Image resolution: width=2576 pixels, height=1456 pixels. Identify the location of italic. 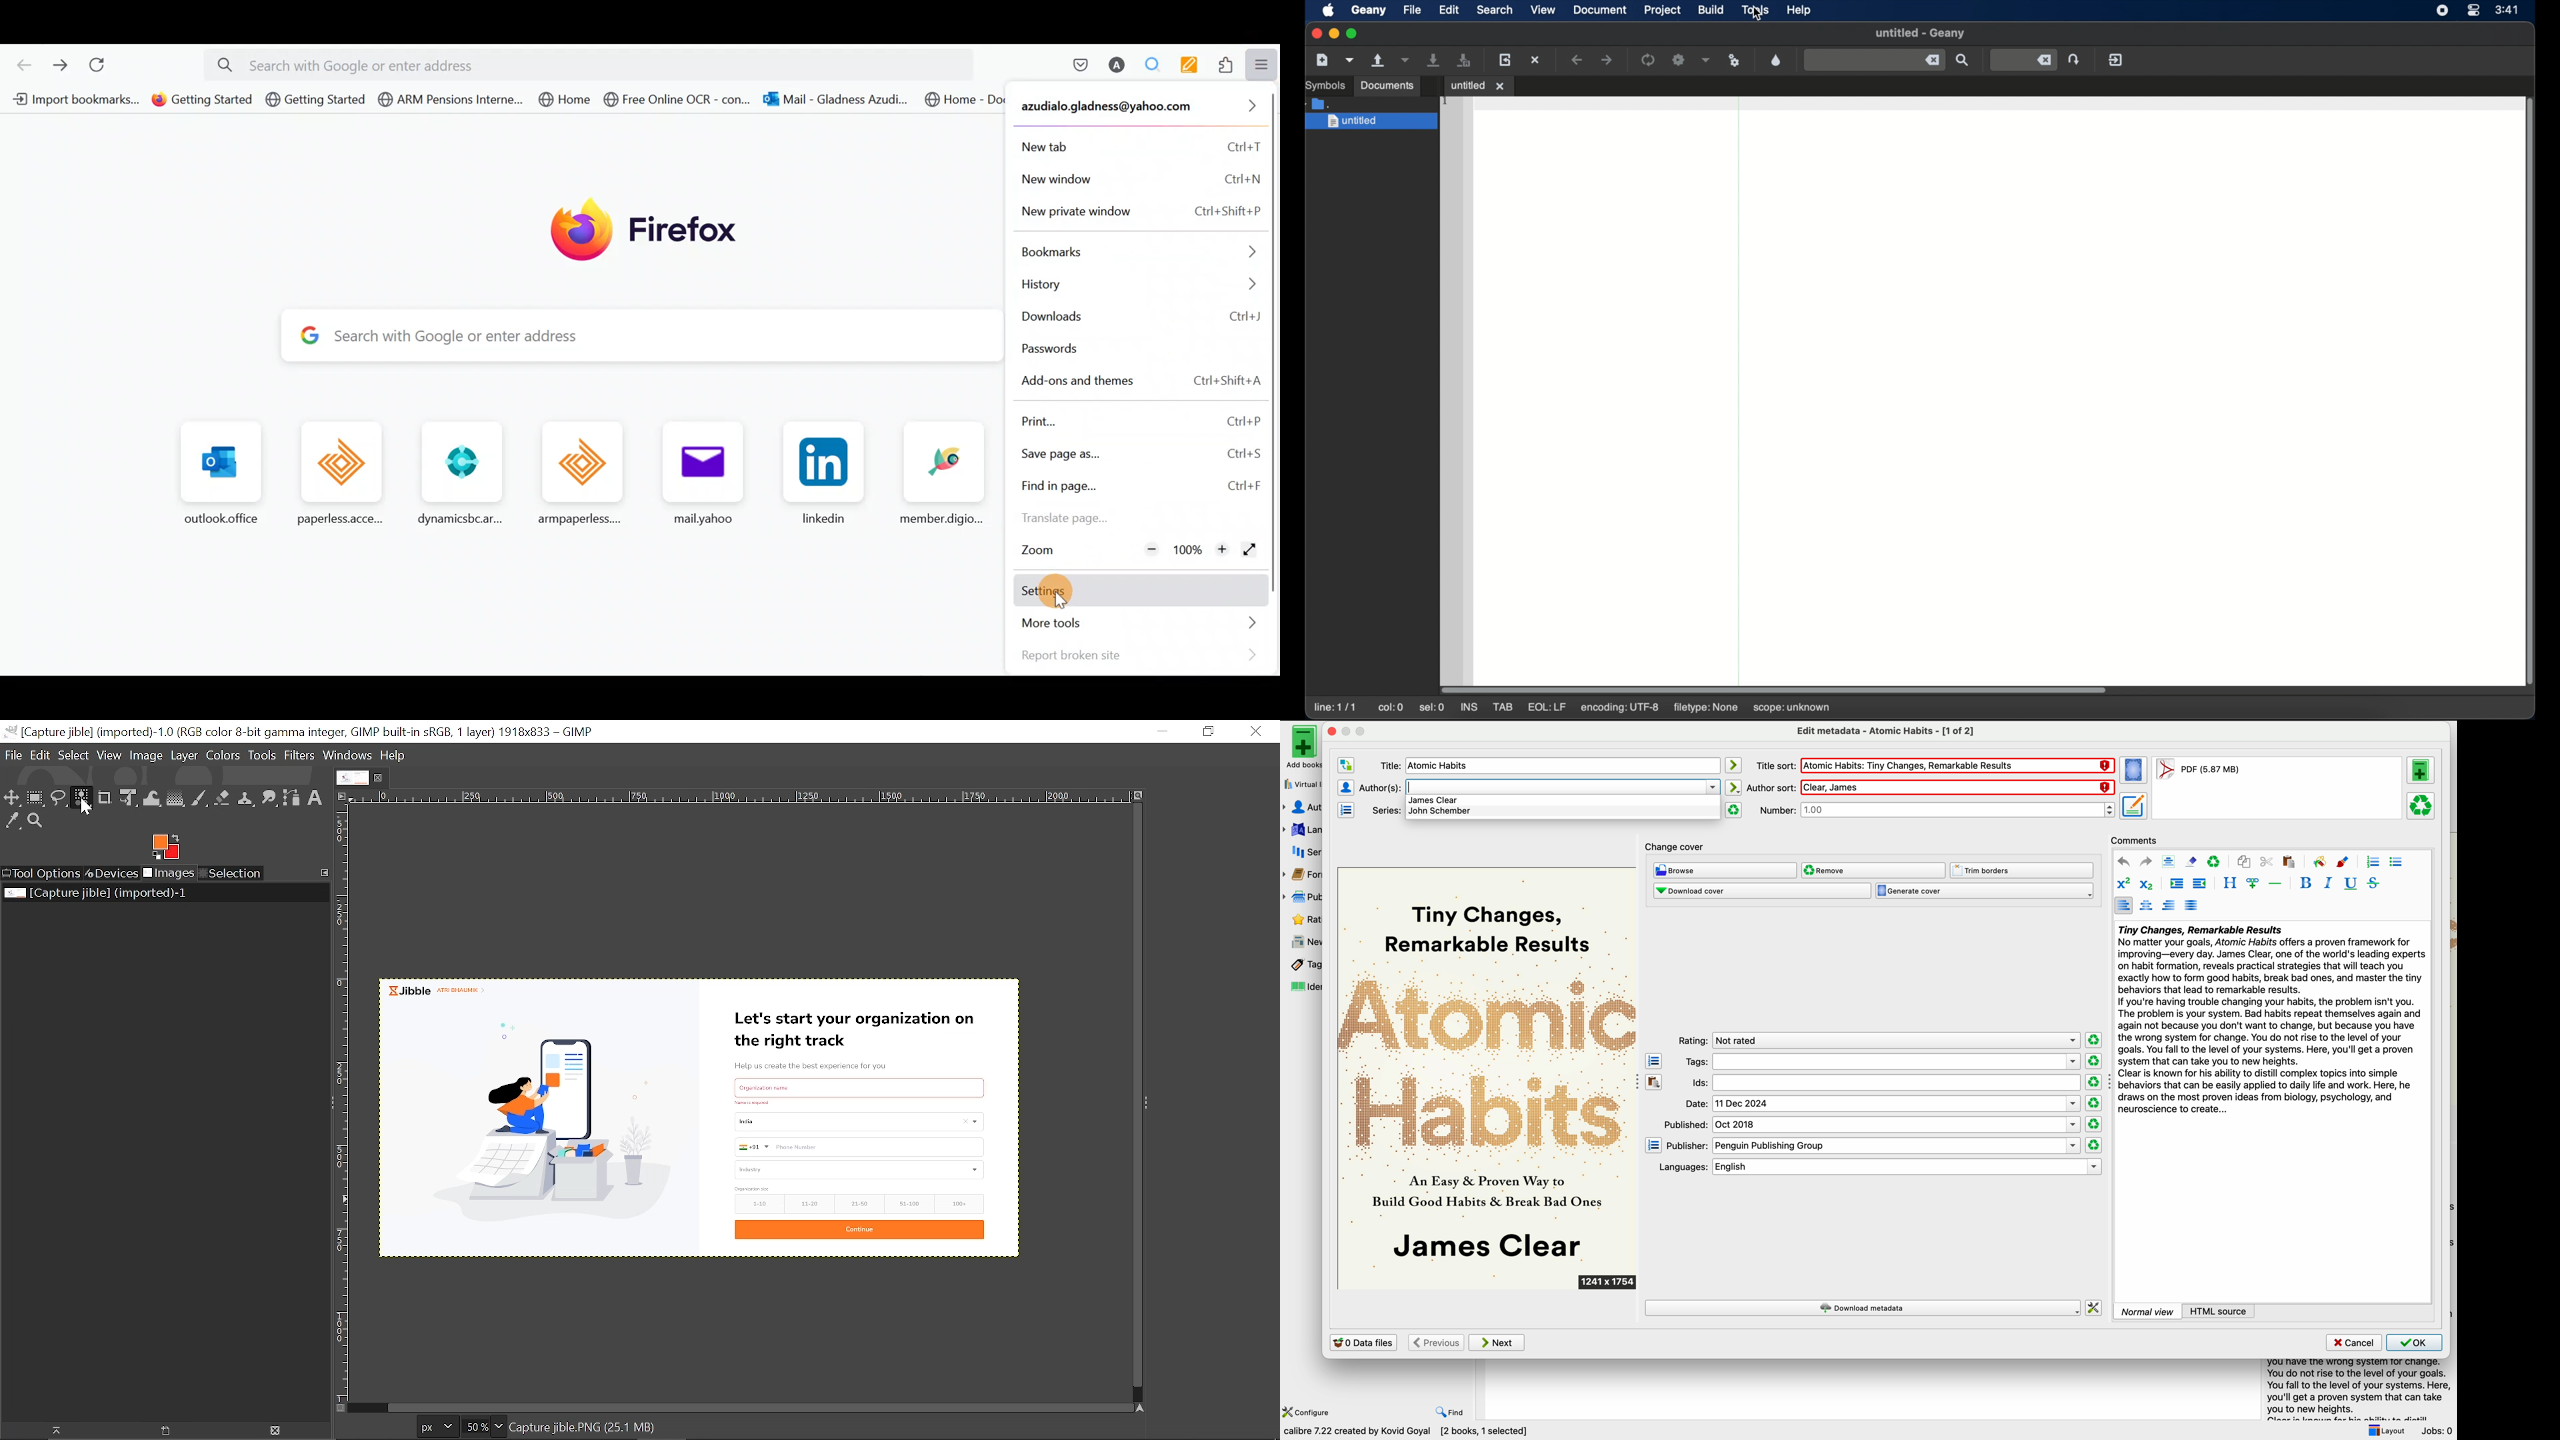
(2329, 883).